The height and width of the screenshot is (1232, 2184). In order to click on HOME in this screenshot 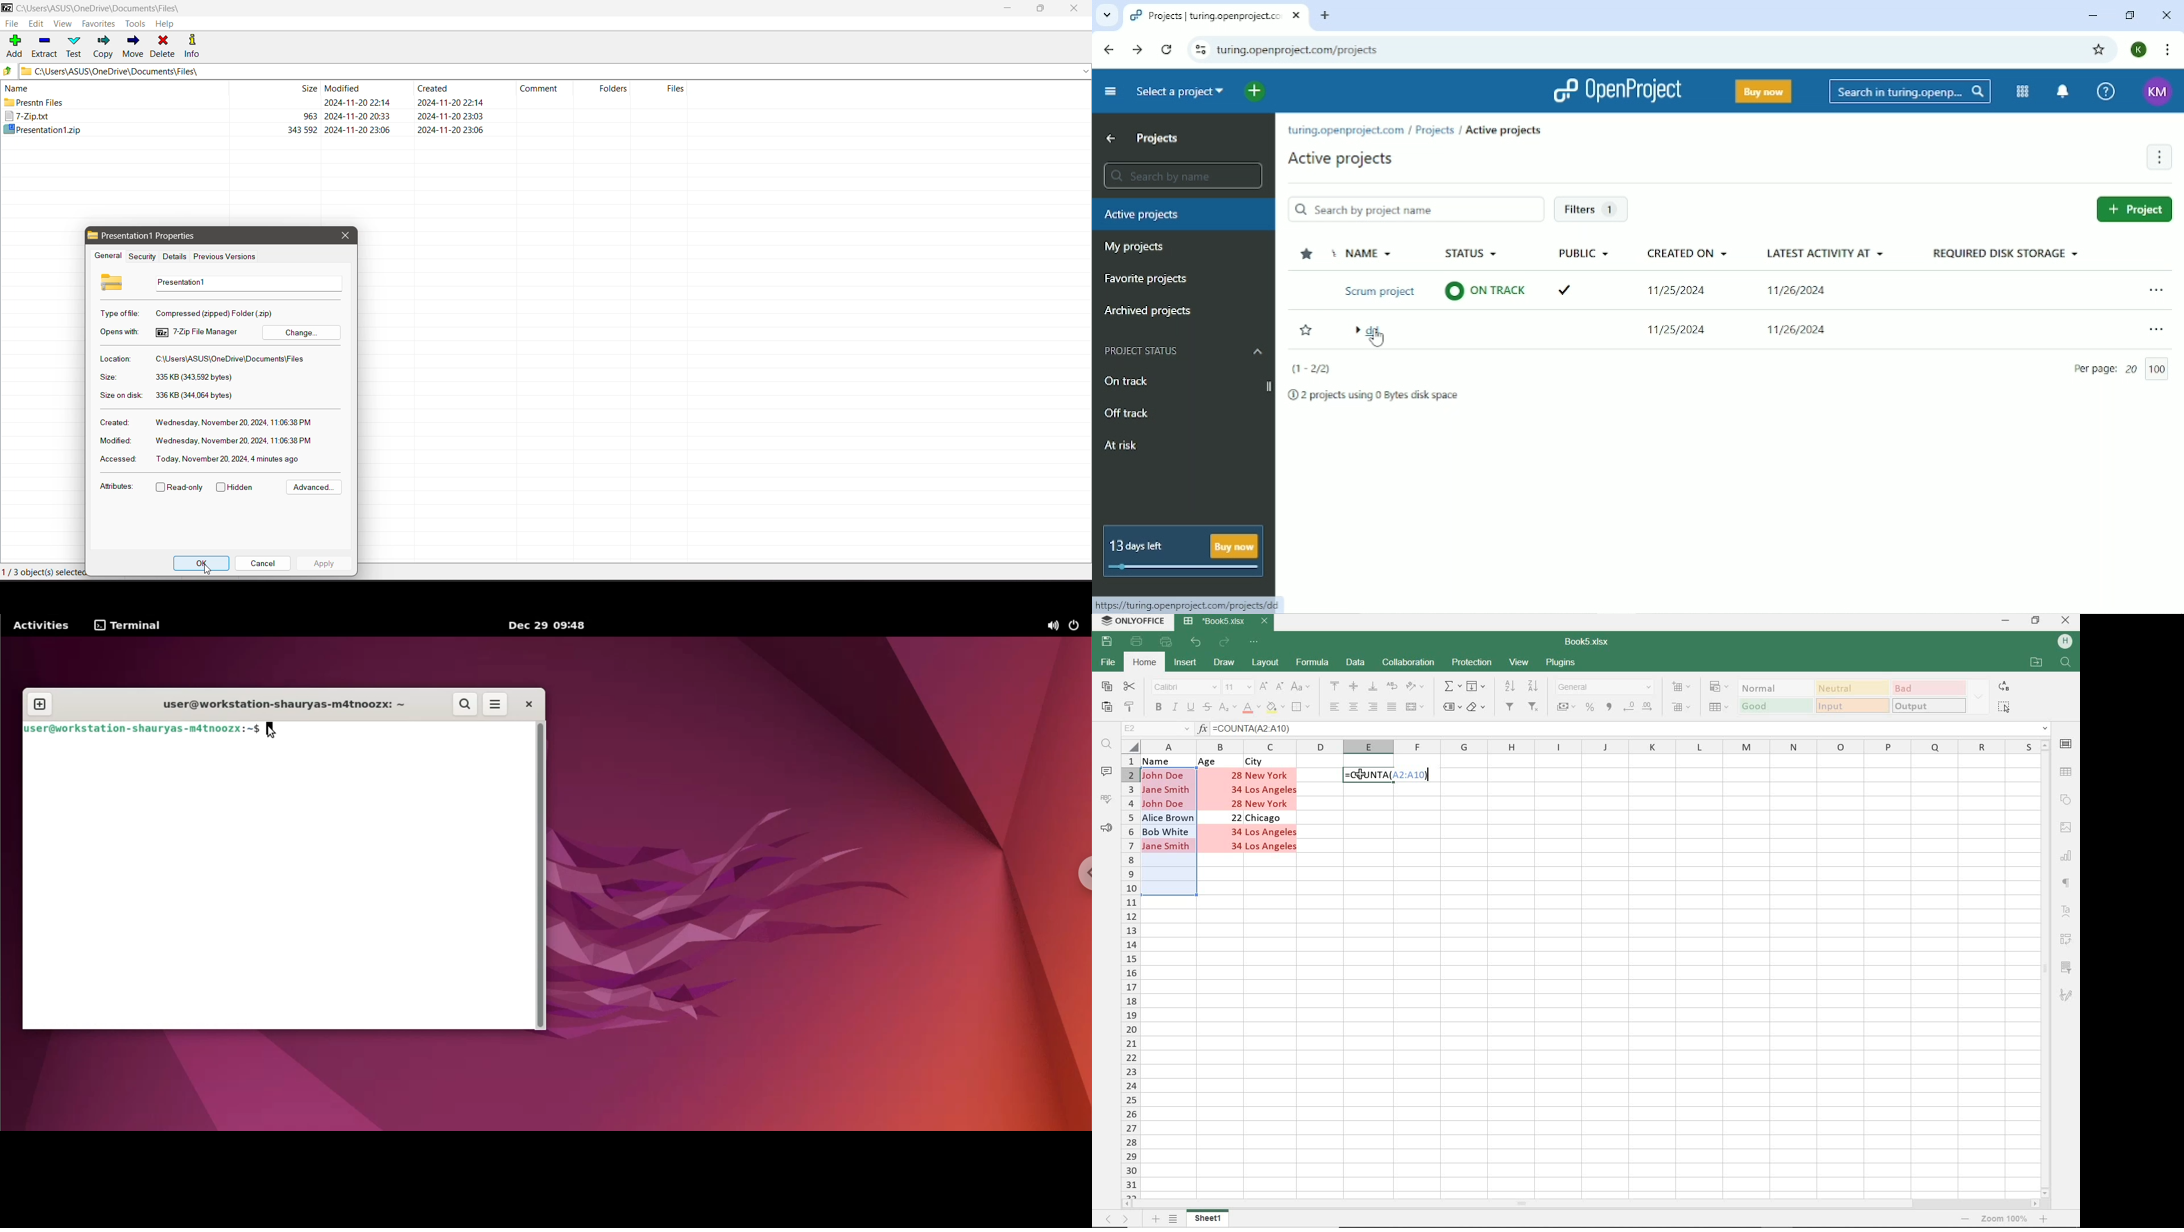, I will do `click(1144, 663)`.